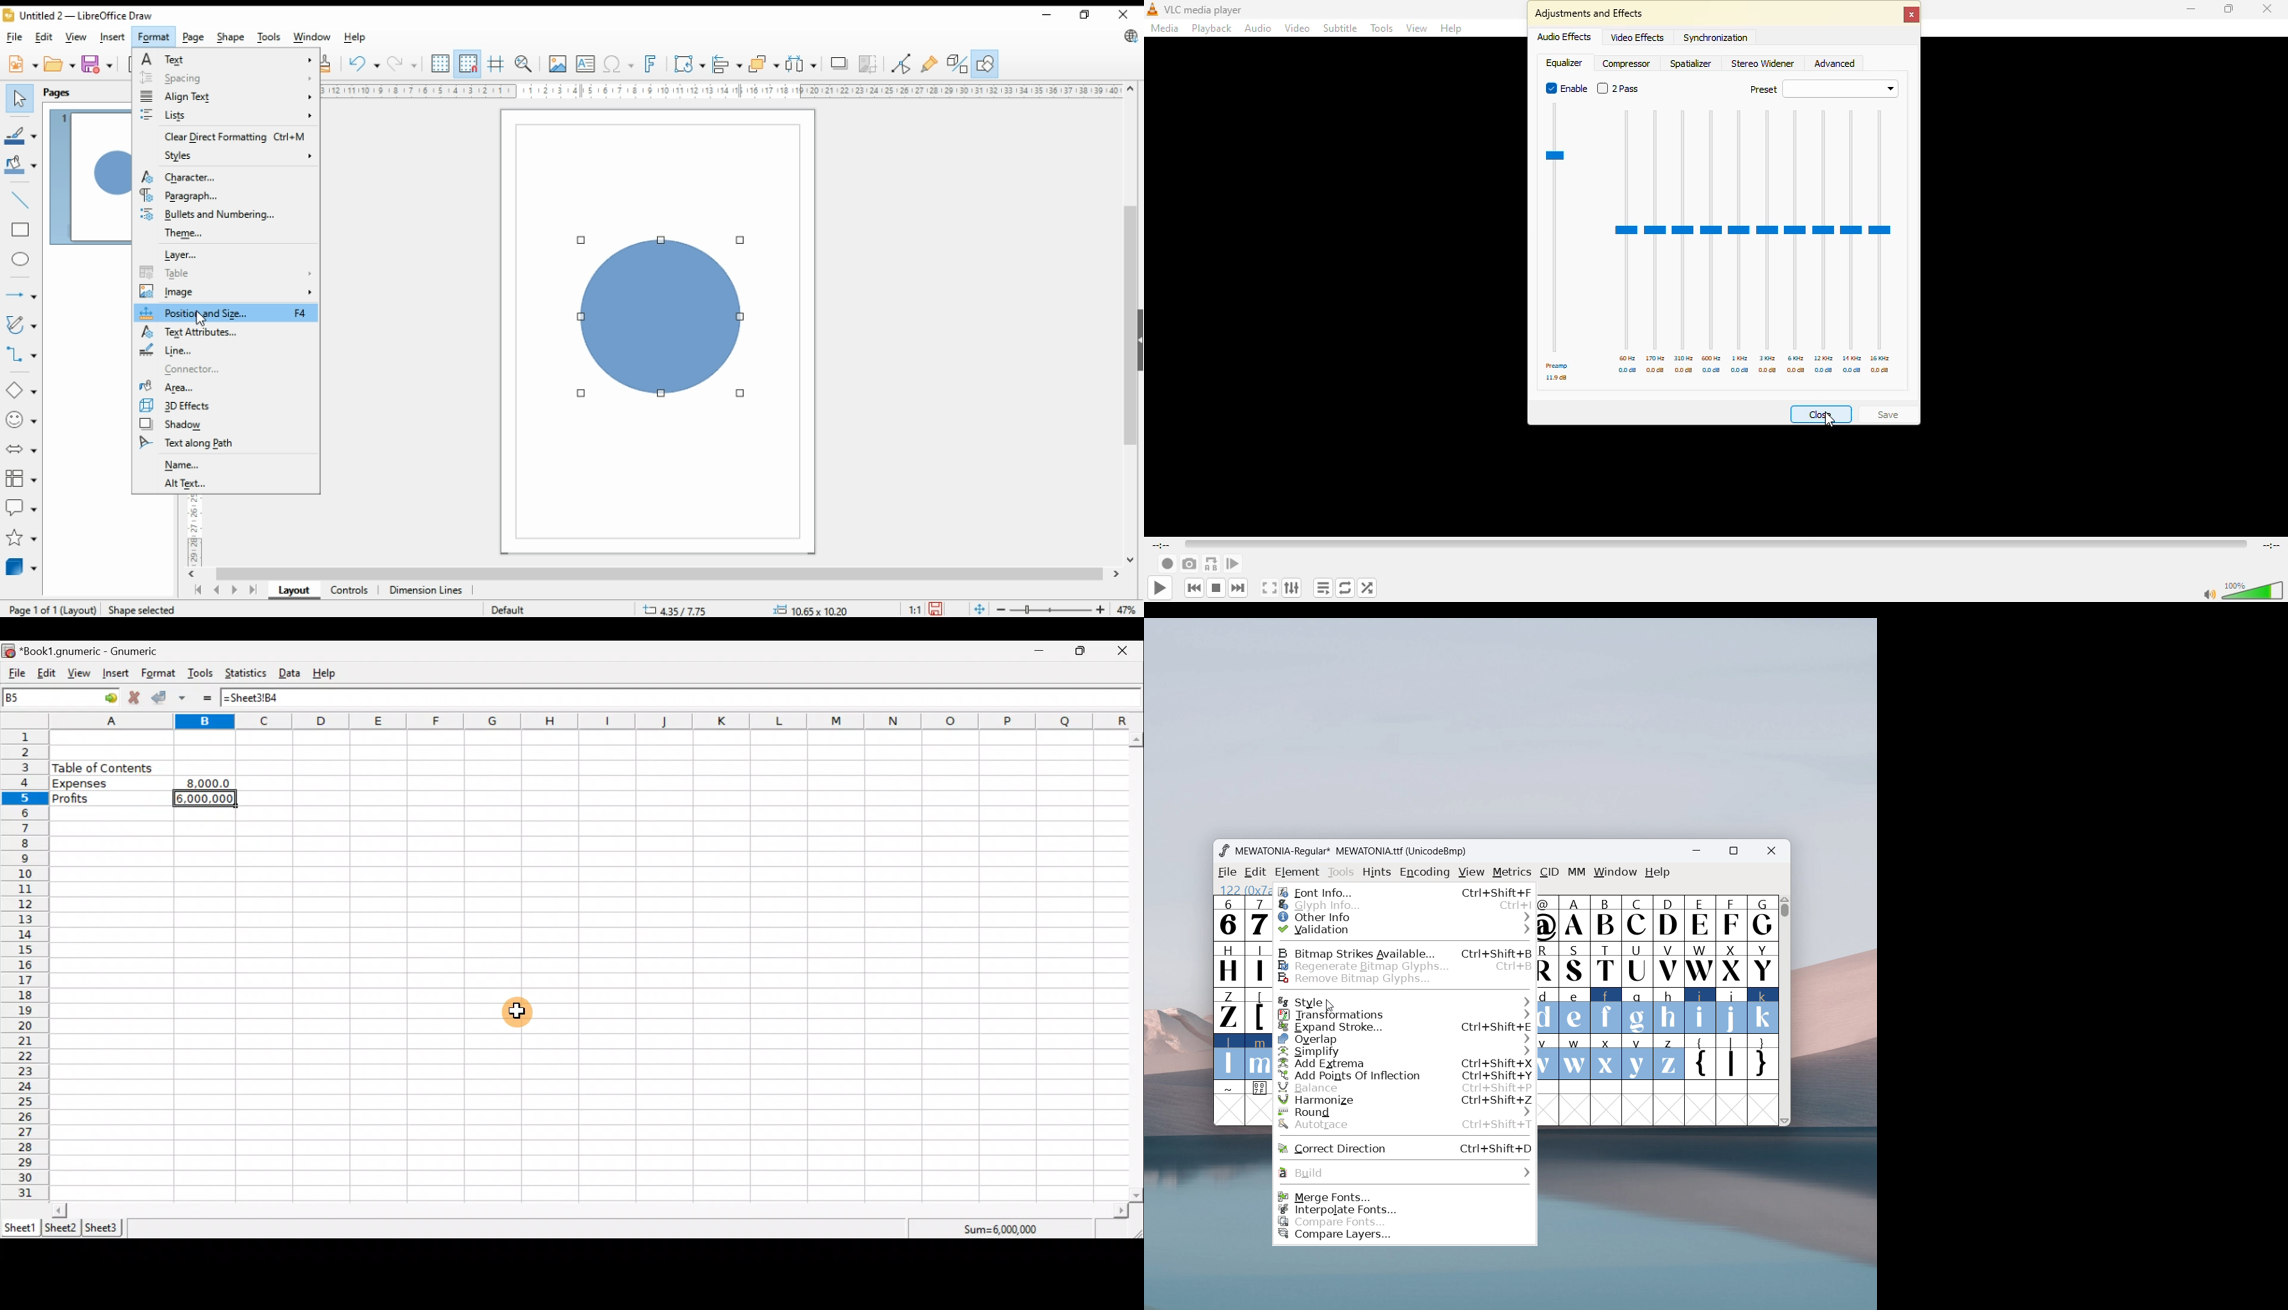 Image resolution: width=2296 pixels, height=1316 pixels. I want to click on scroll bar, so click(650, 575).